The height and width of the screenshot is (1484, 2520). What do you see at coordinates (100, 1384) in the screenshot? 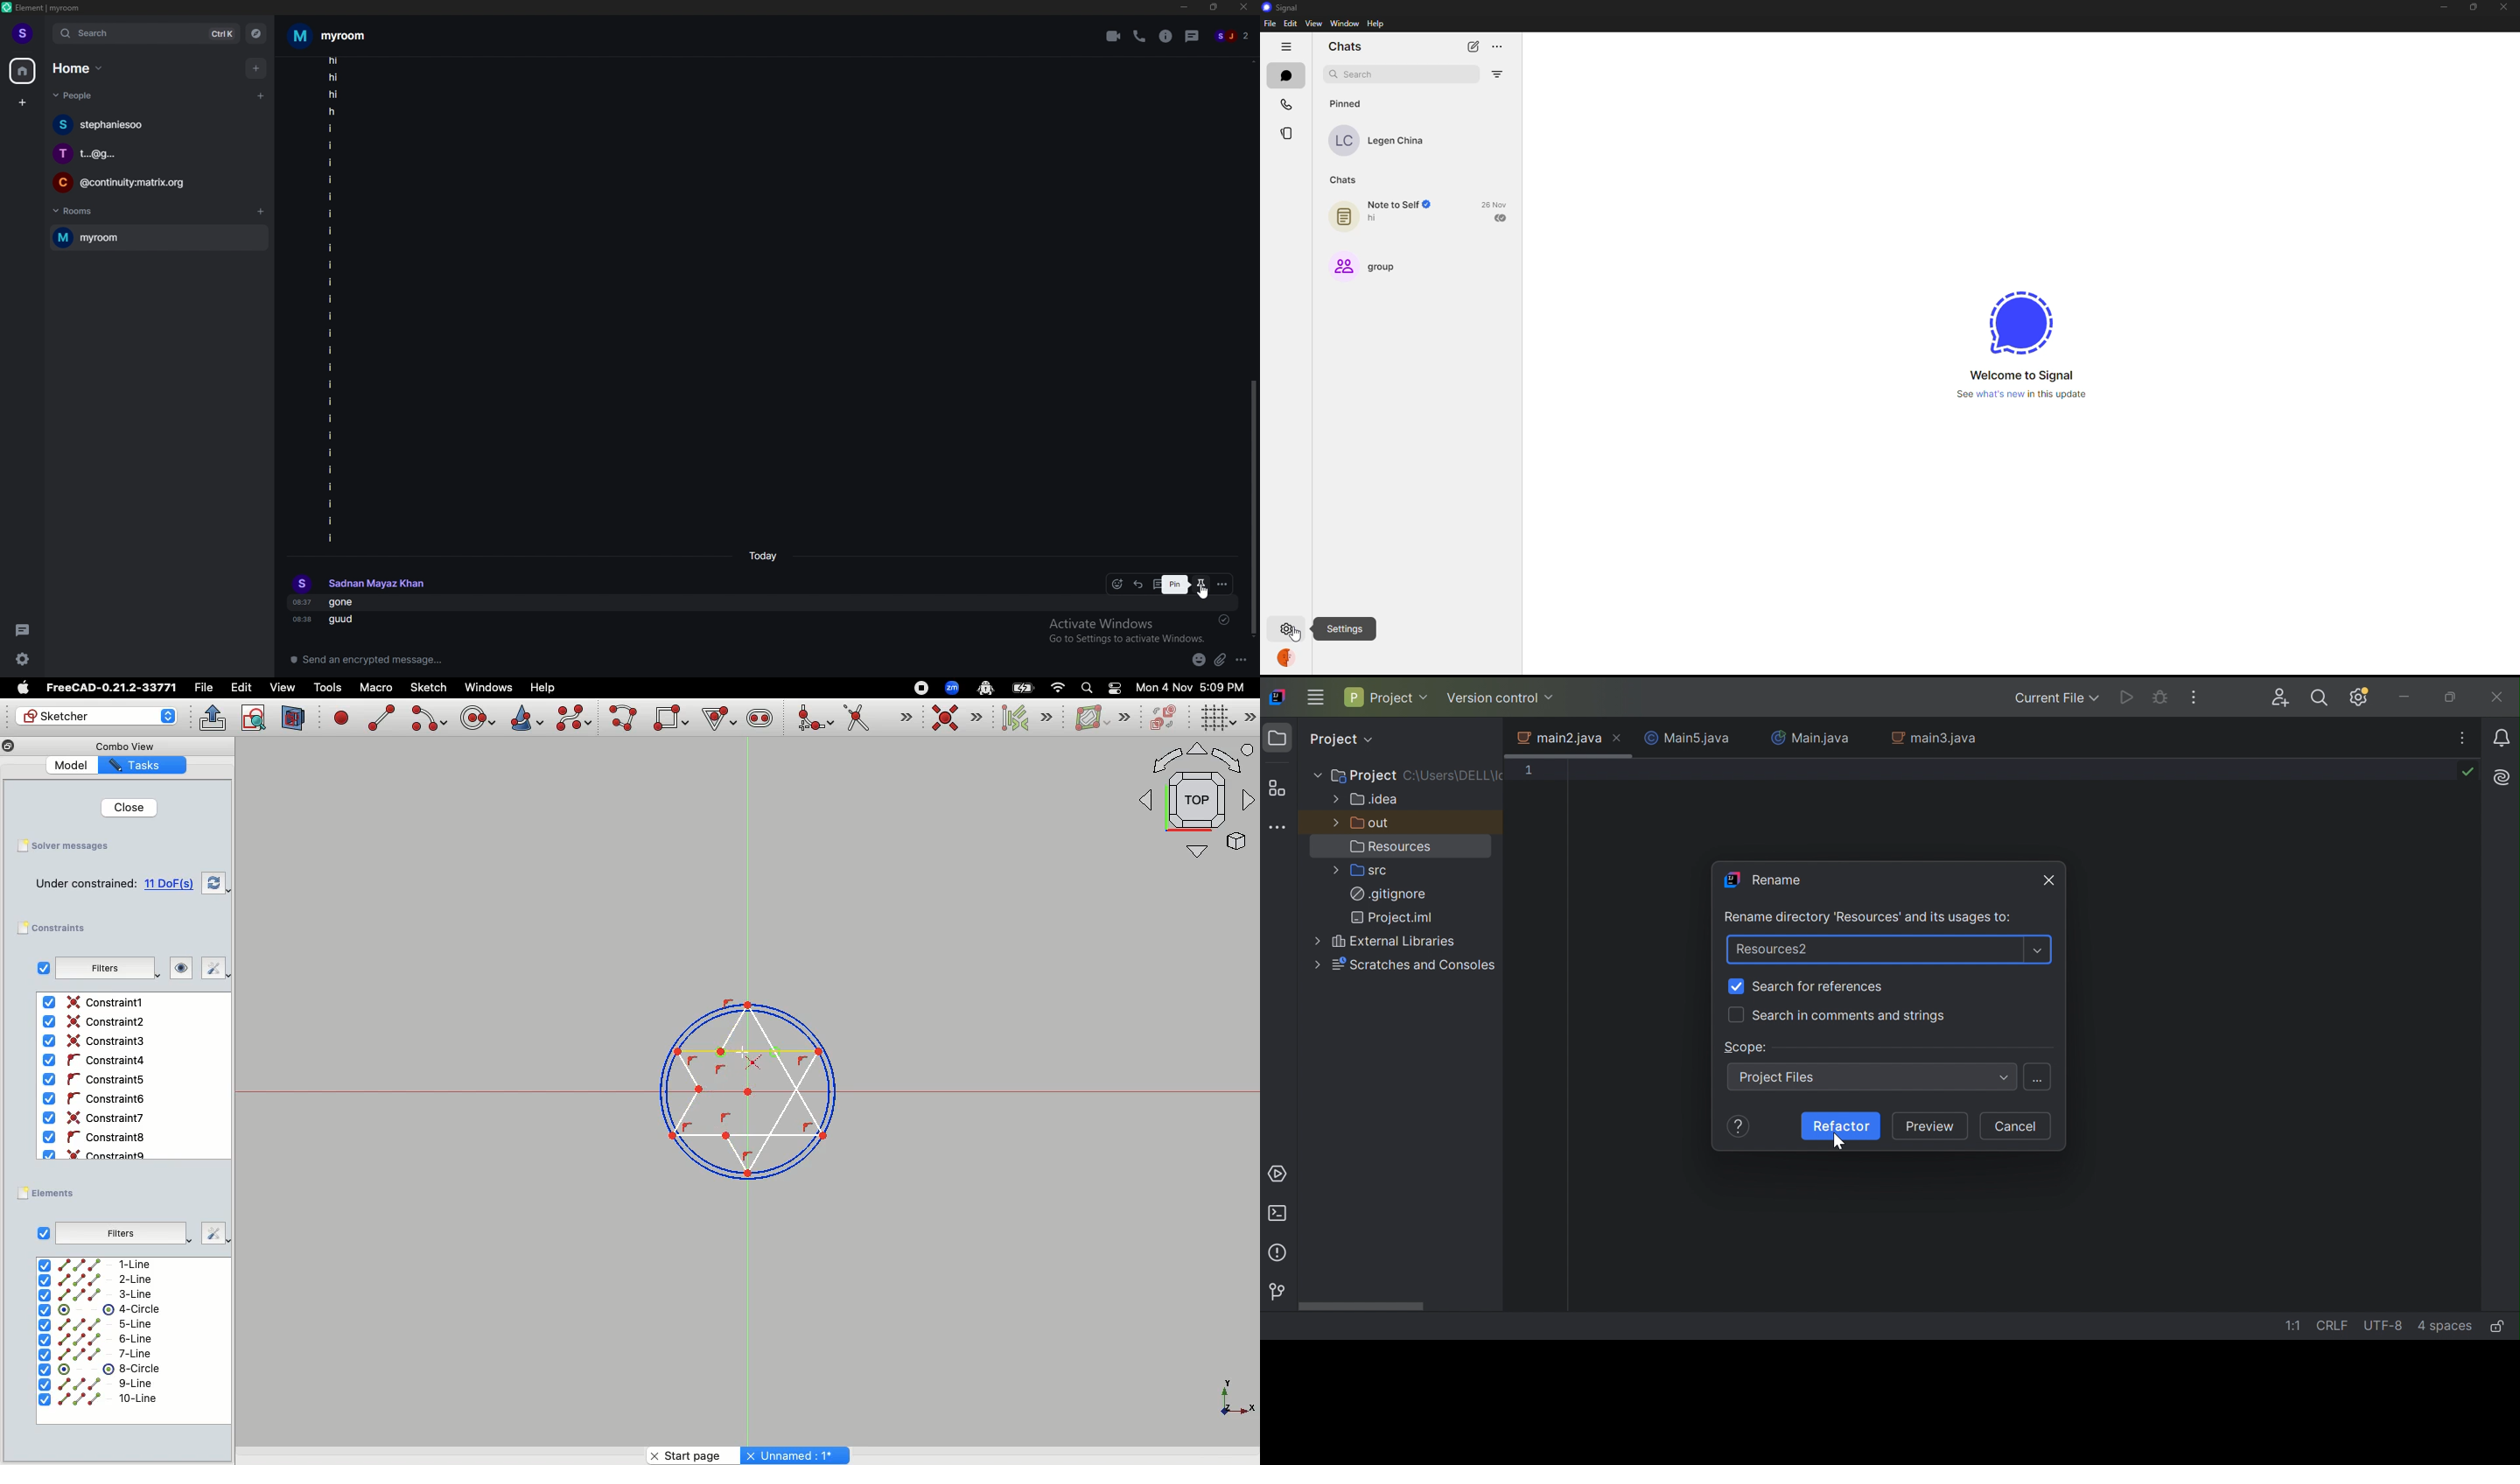
I see `9-line` at bounding box center [100, 1384].